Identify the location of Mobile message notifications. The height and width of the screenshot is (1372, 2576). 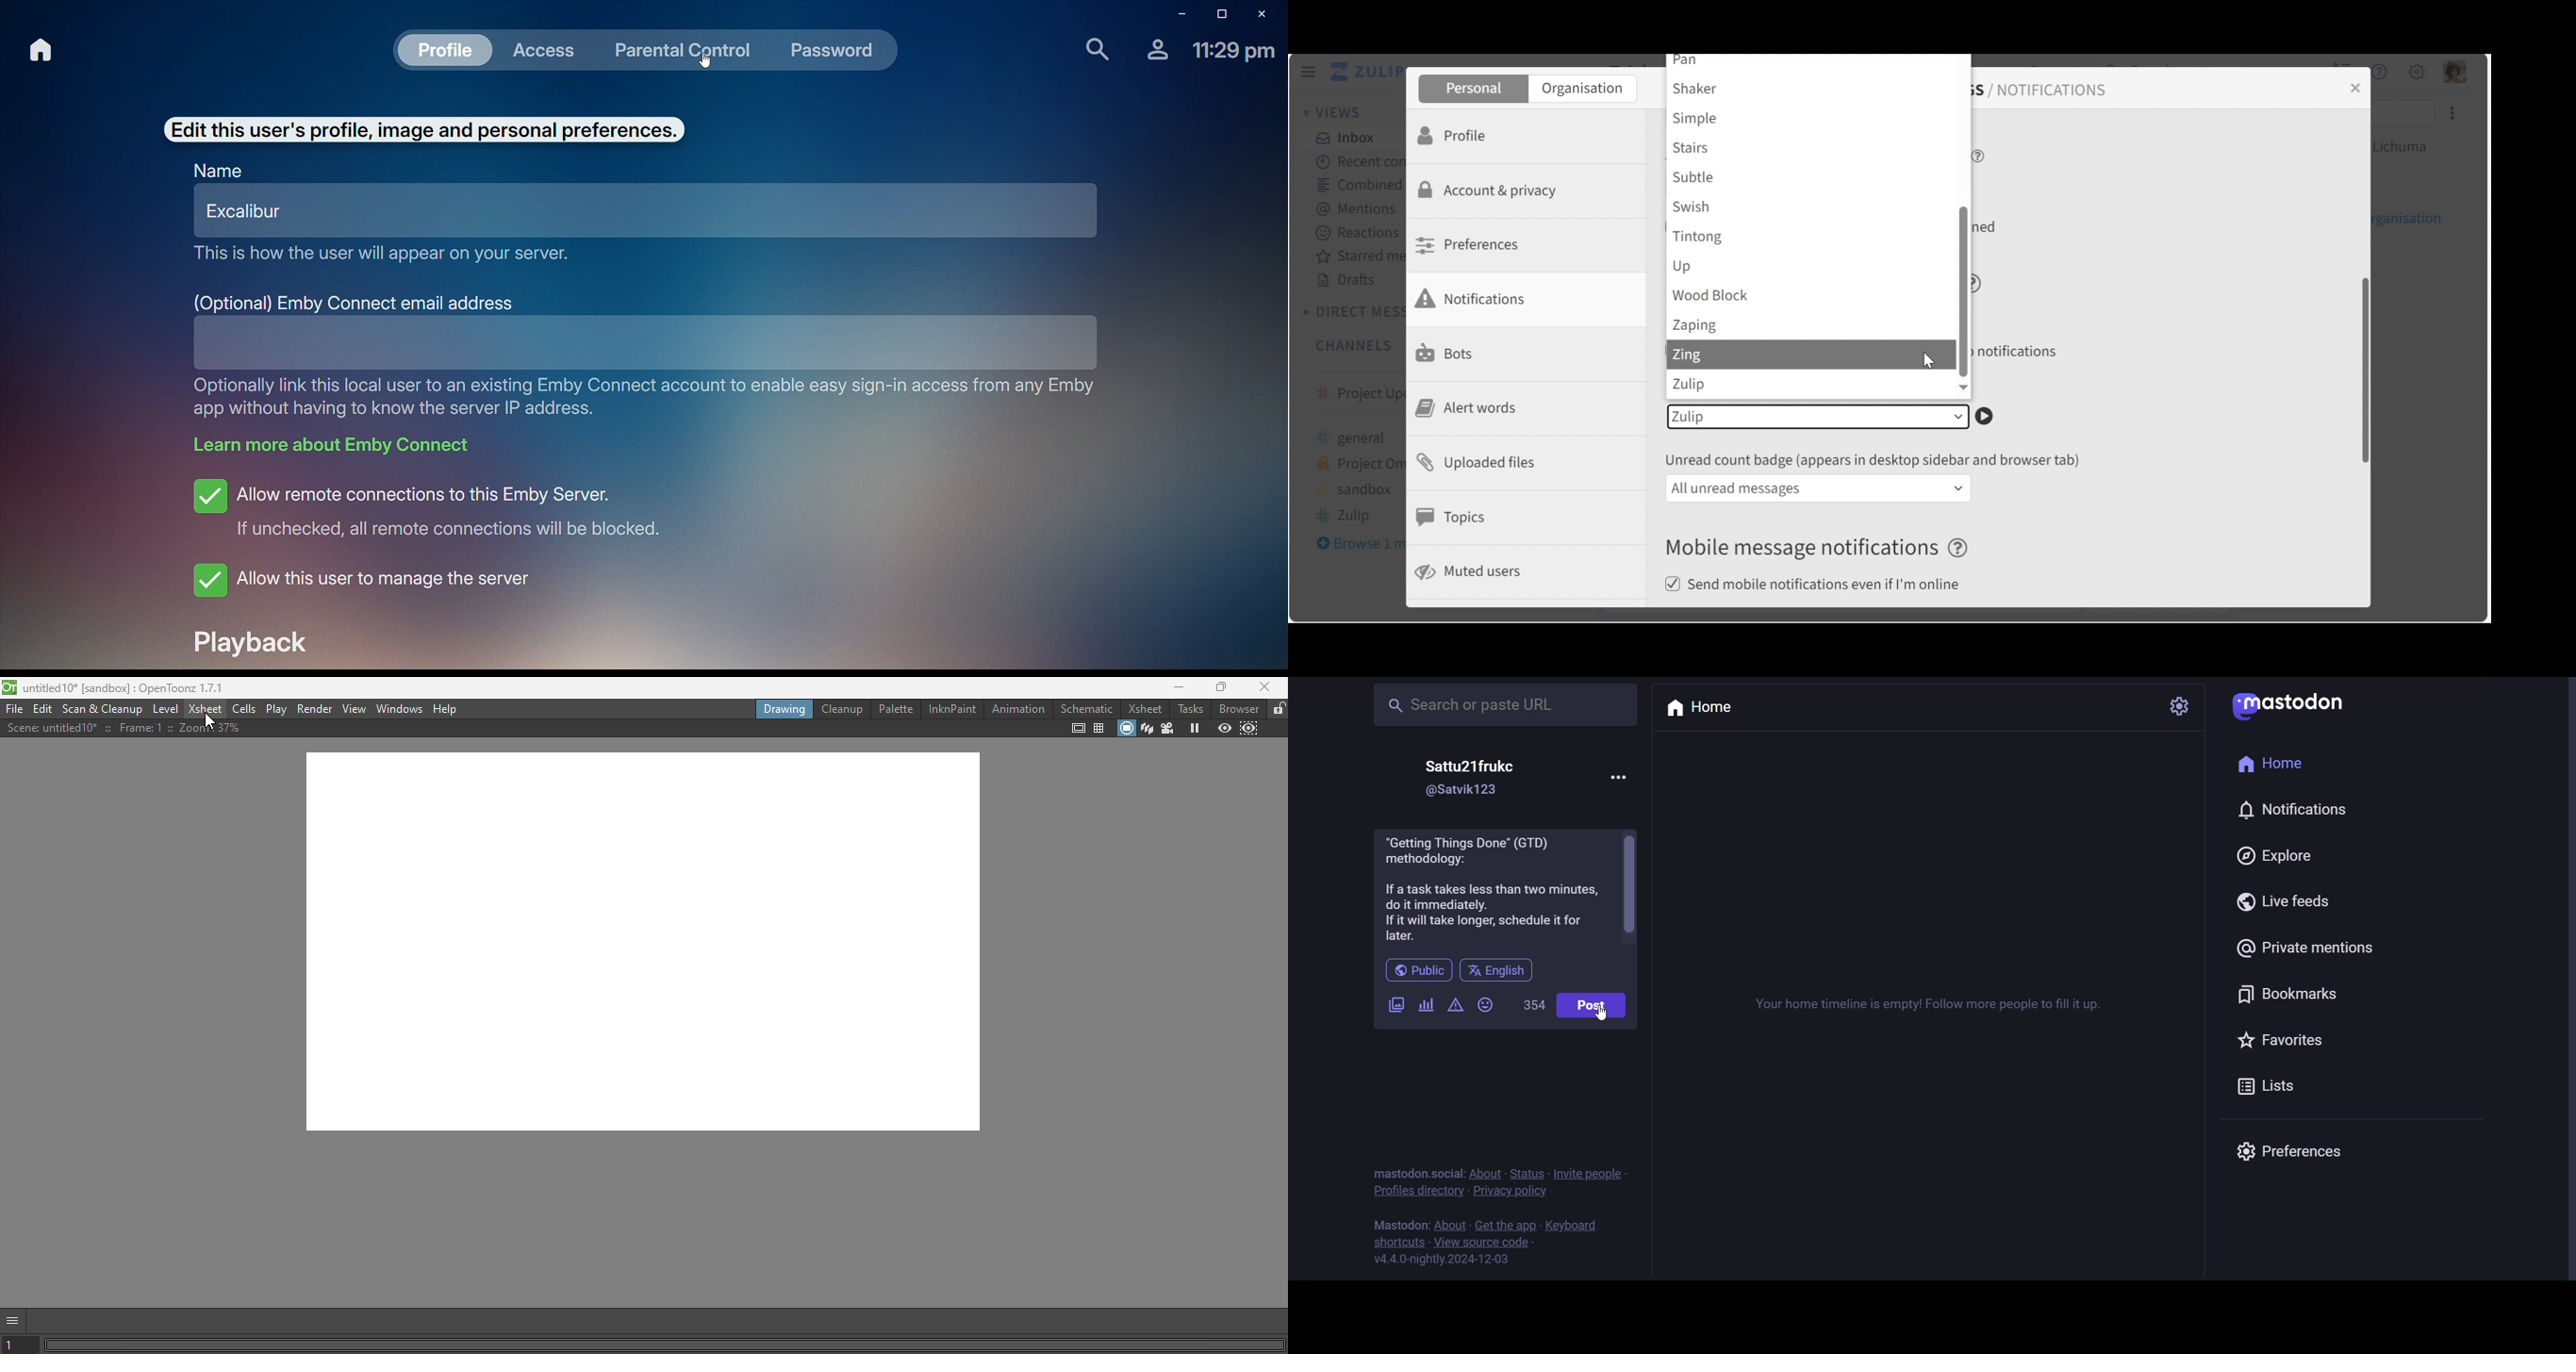
(1820, 548).